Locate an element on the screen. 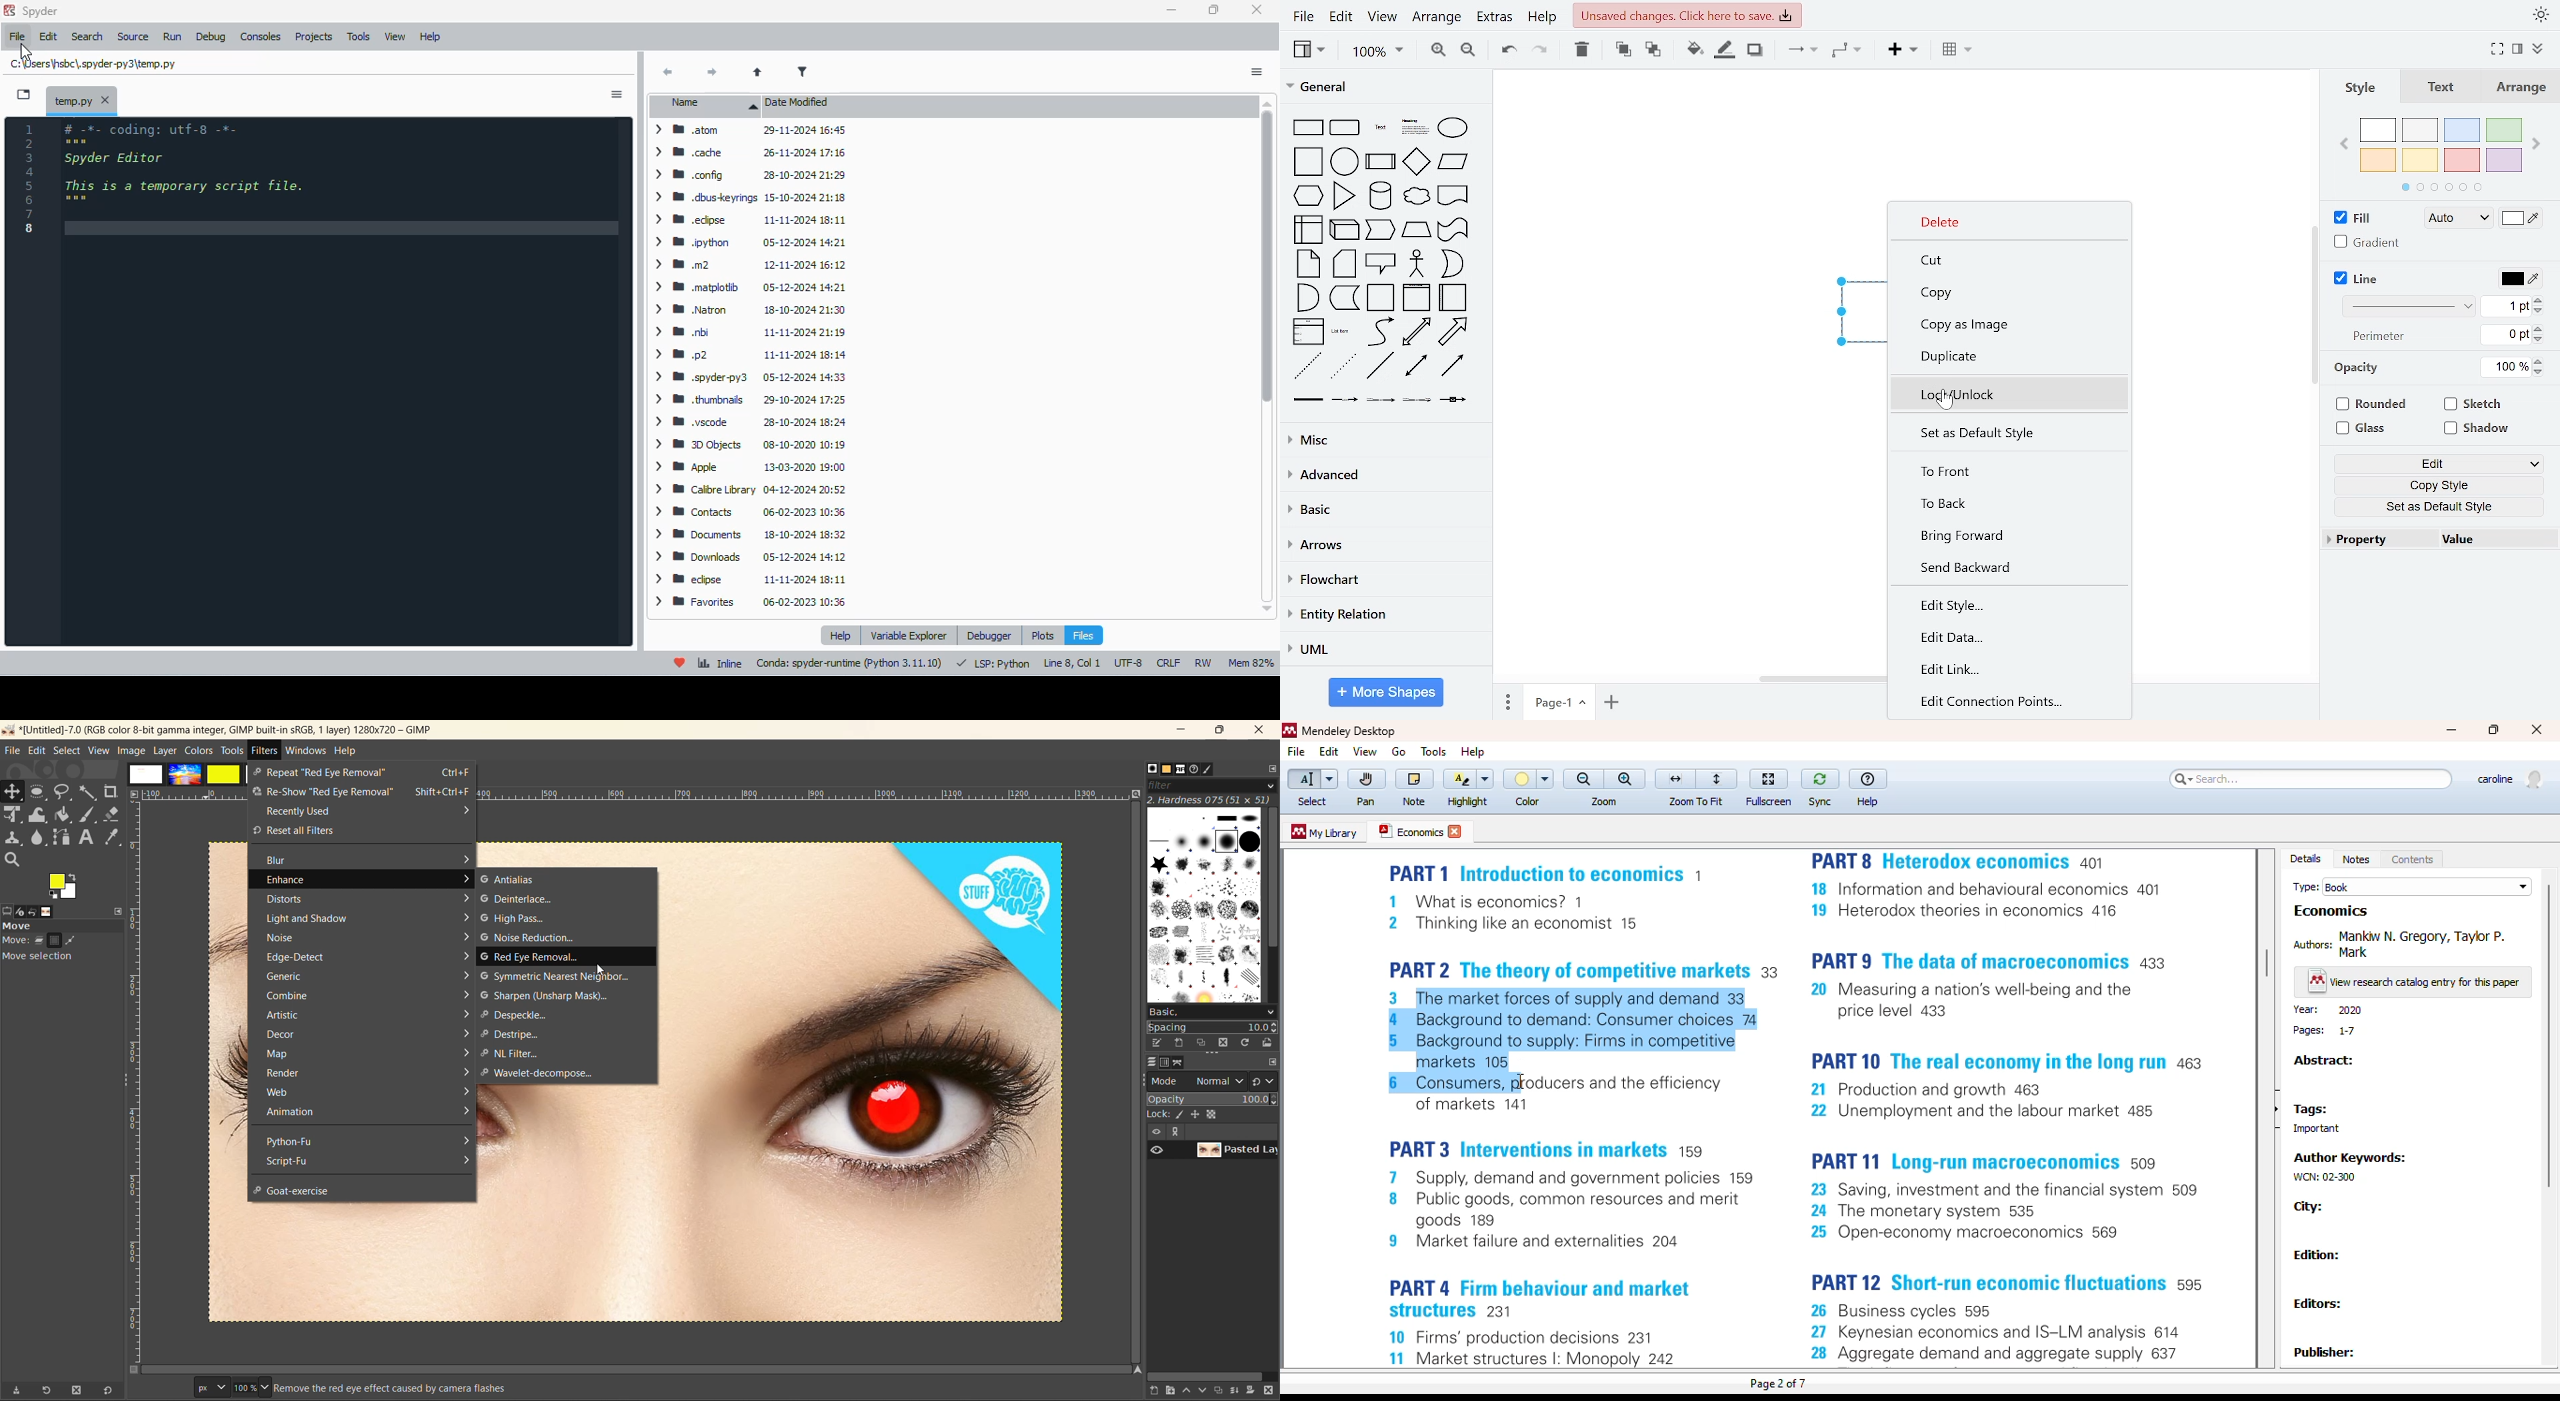 The height and width of the screenshot is (1428, 2576). edition is located at coordinates (2317, 1255).